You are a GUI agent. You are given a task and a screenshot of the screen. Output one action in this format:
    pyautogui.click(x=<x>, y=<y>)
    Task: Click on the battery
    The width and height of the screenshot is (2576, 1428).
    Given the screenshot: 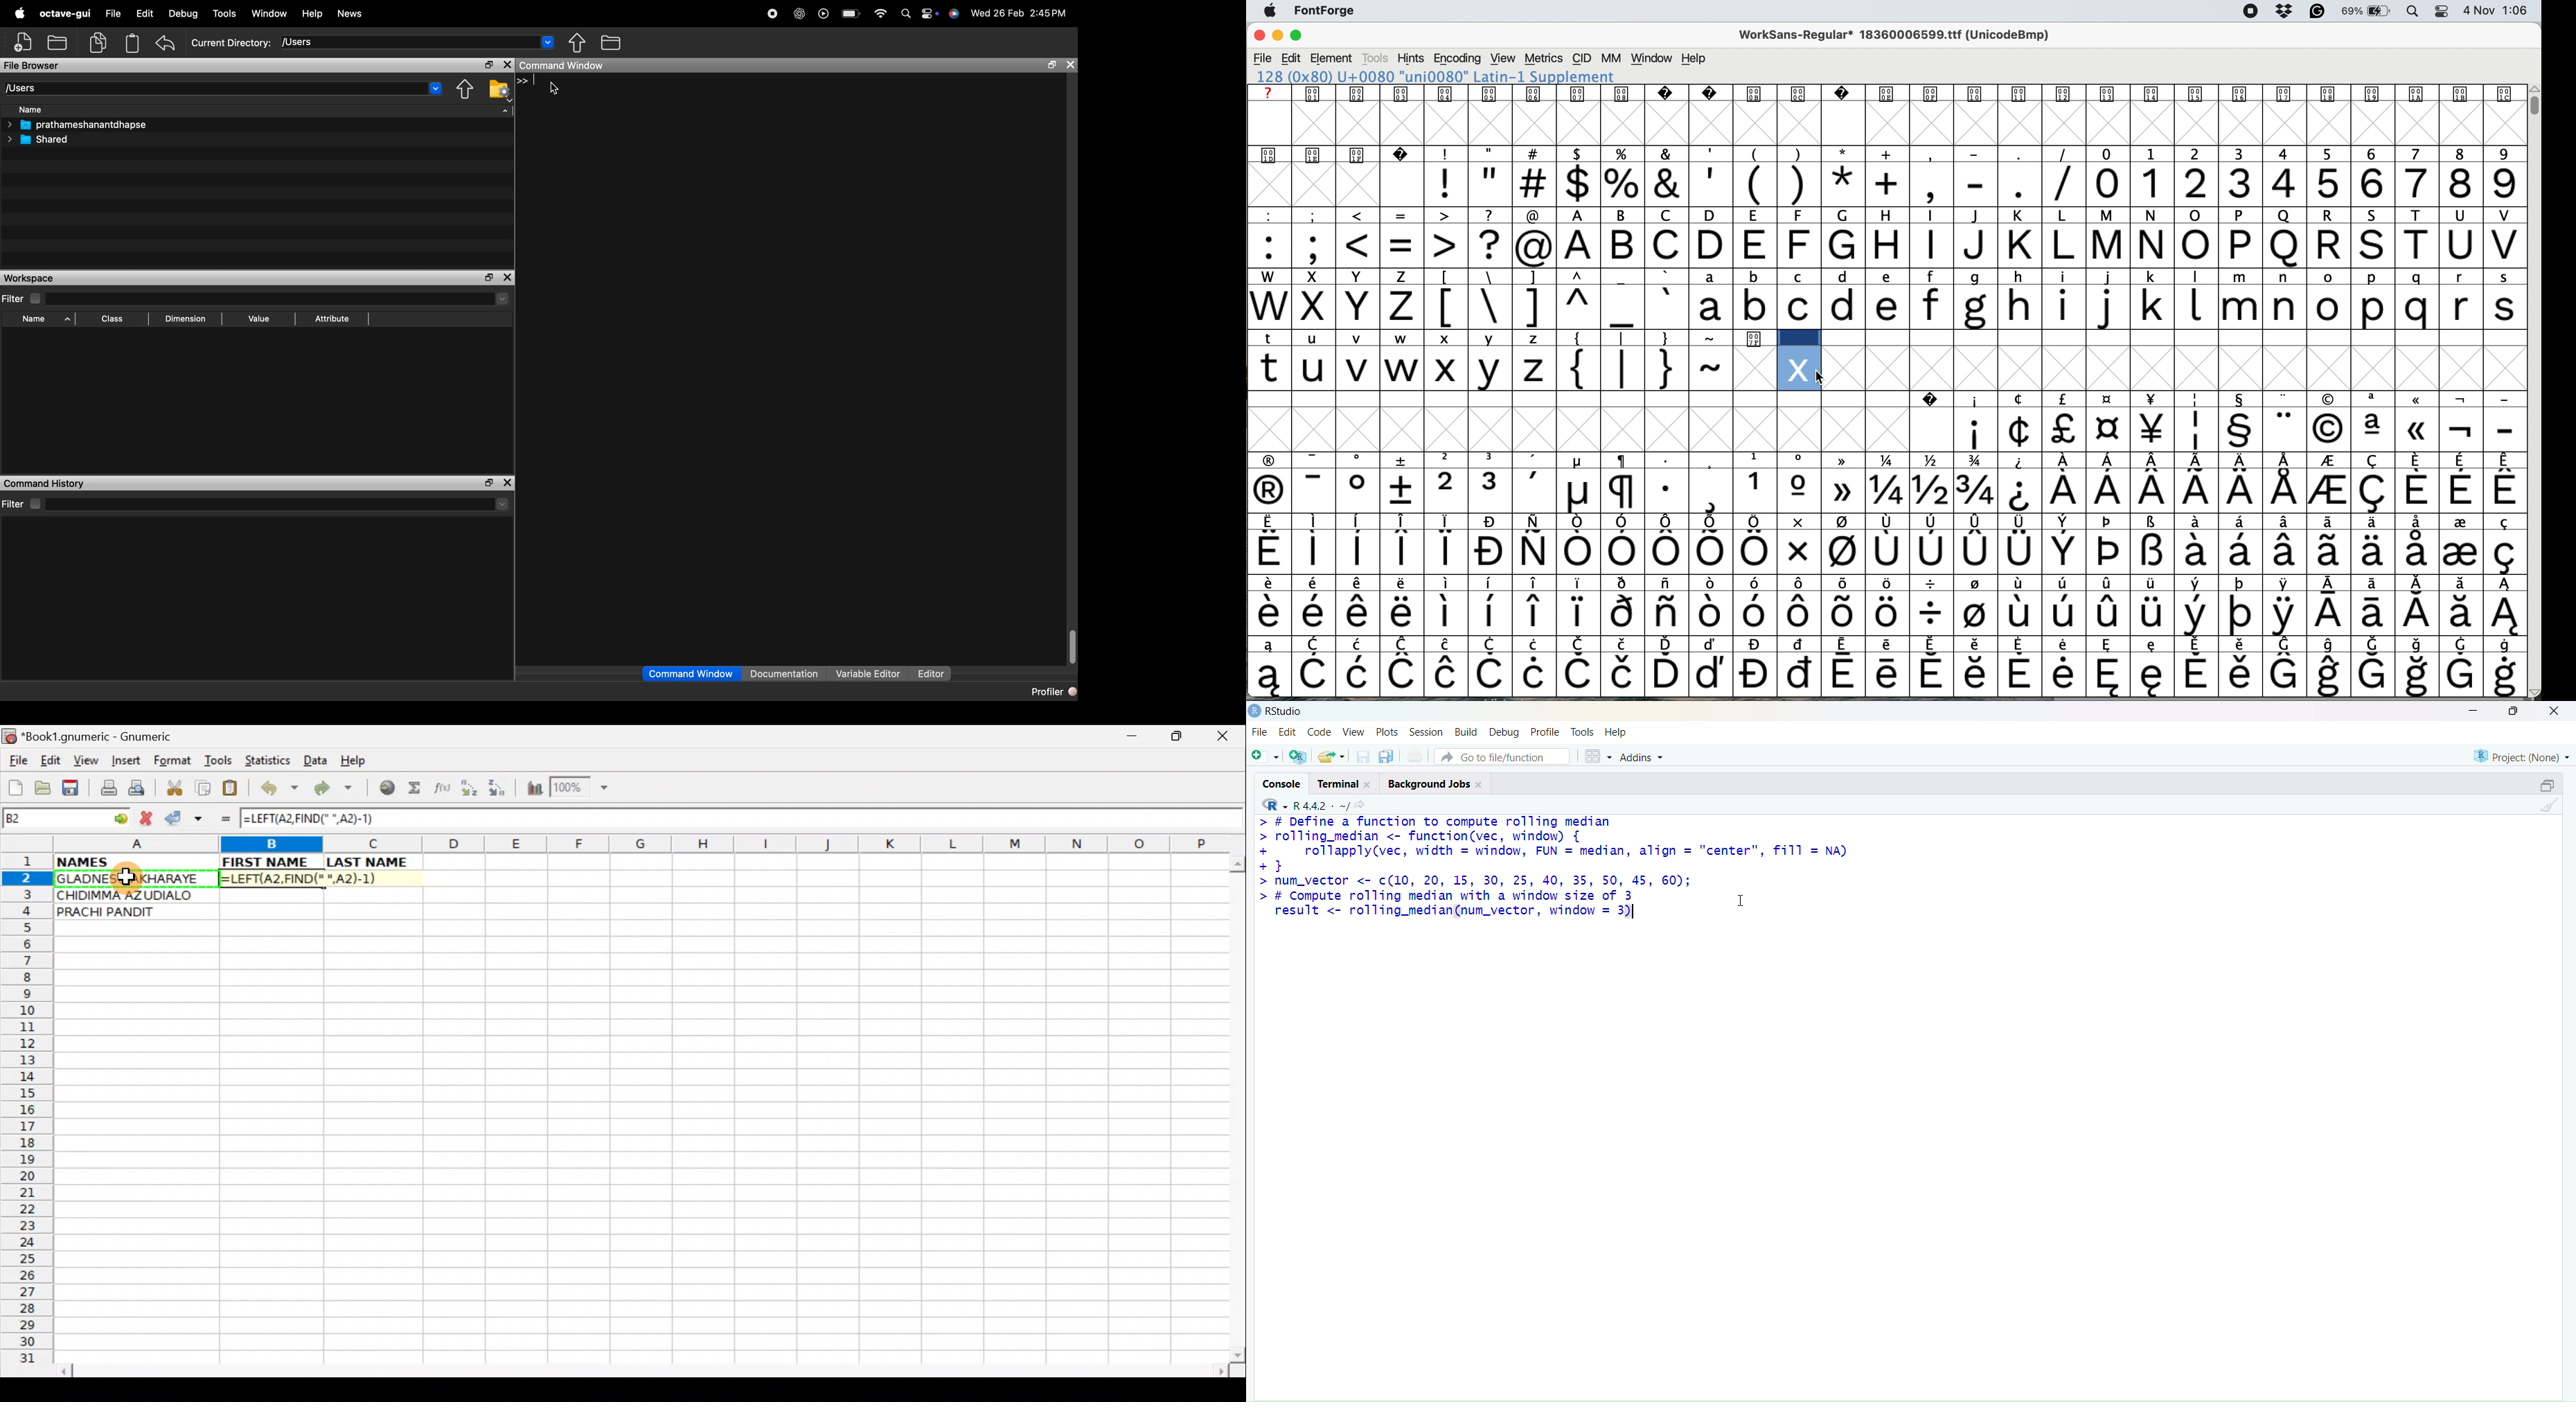 What is the action you would take?
    pyautogui.click(x=2366, y=12)
    